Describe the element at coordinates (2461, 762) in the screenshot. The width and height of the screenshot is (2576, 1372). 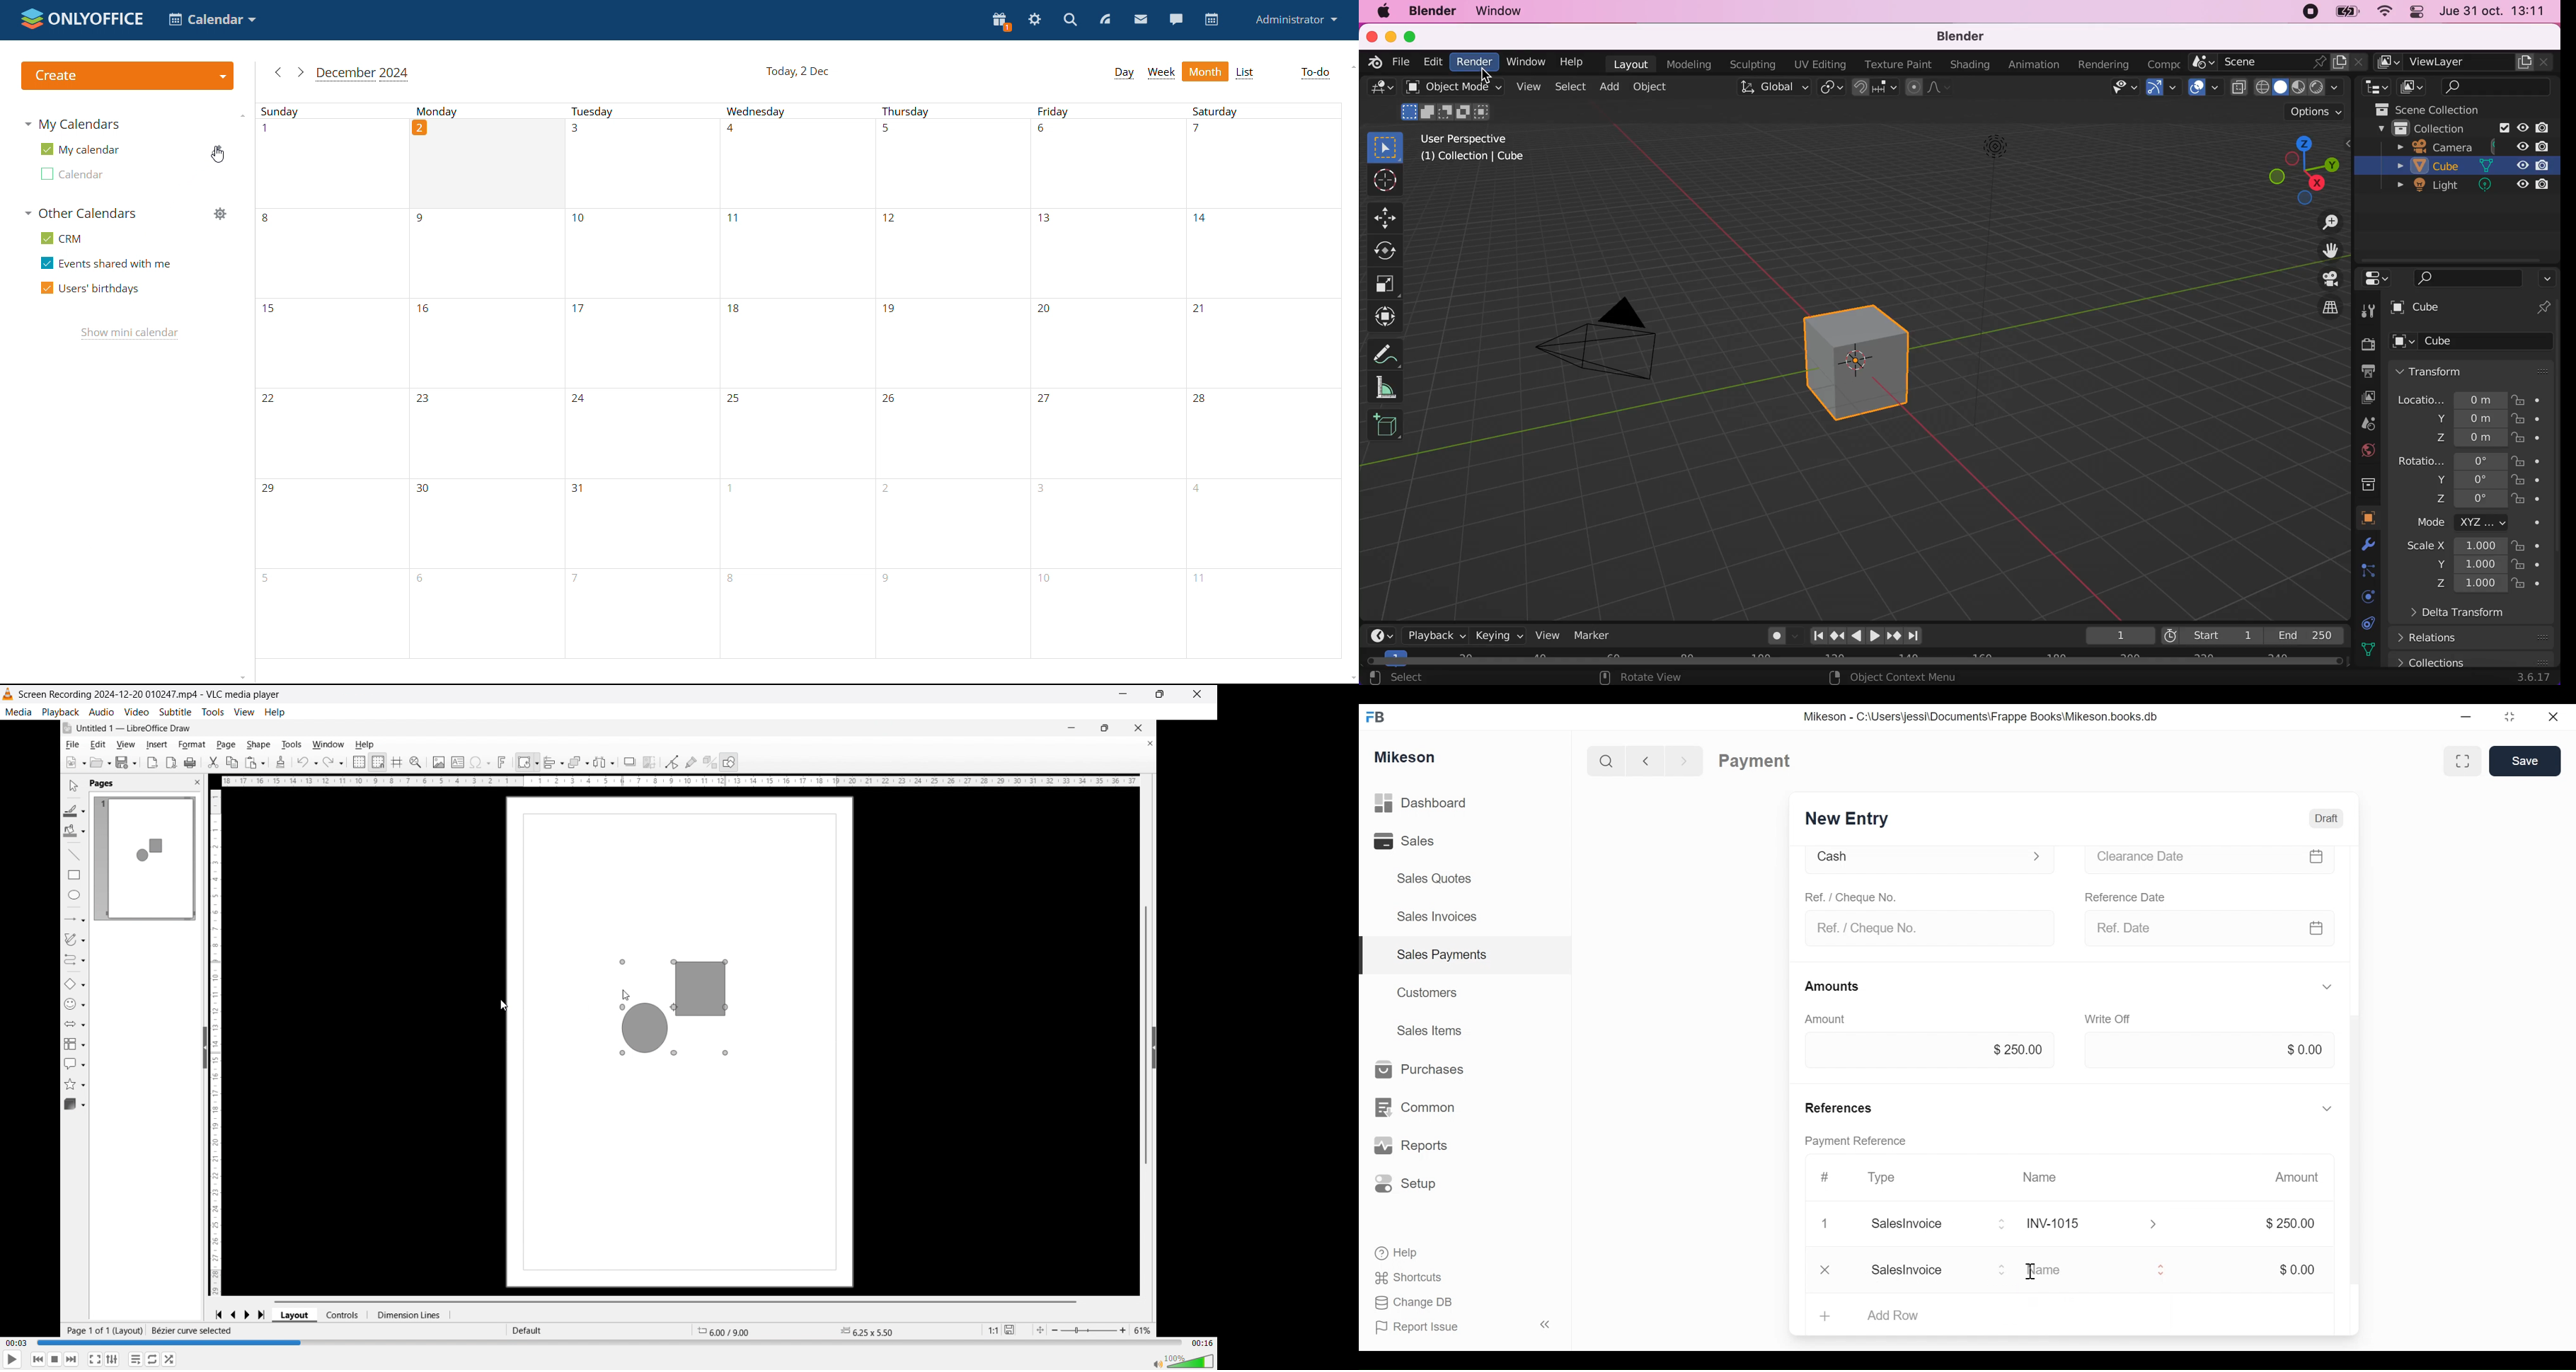
I see `Full width toggle` at that location.